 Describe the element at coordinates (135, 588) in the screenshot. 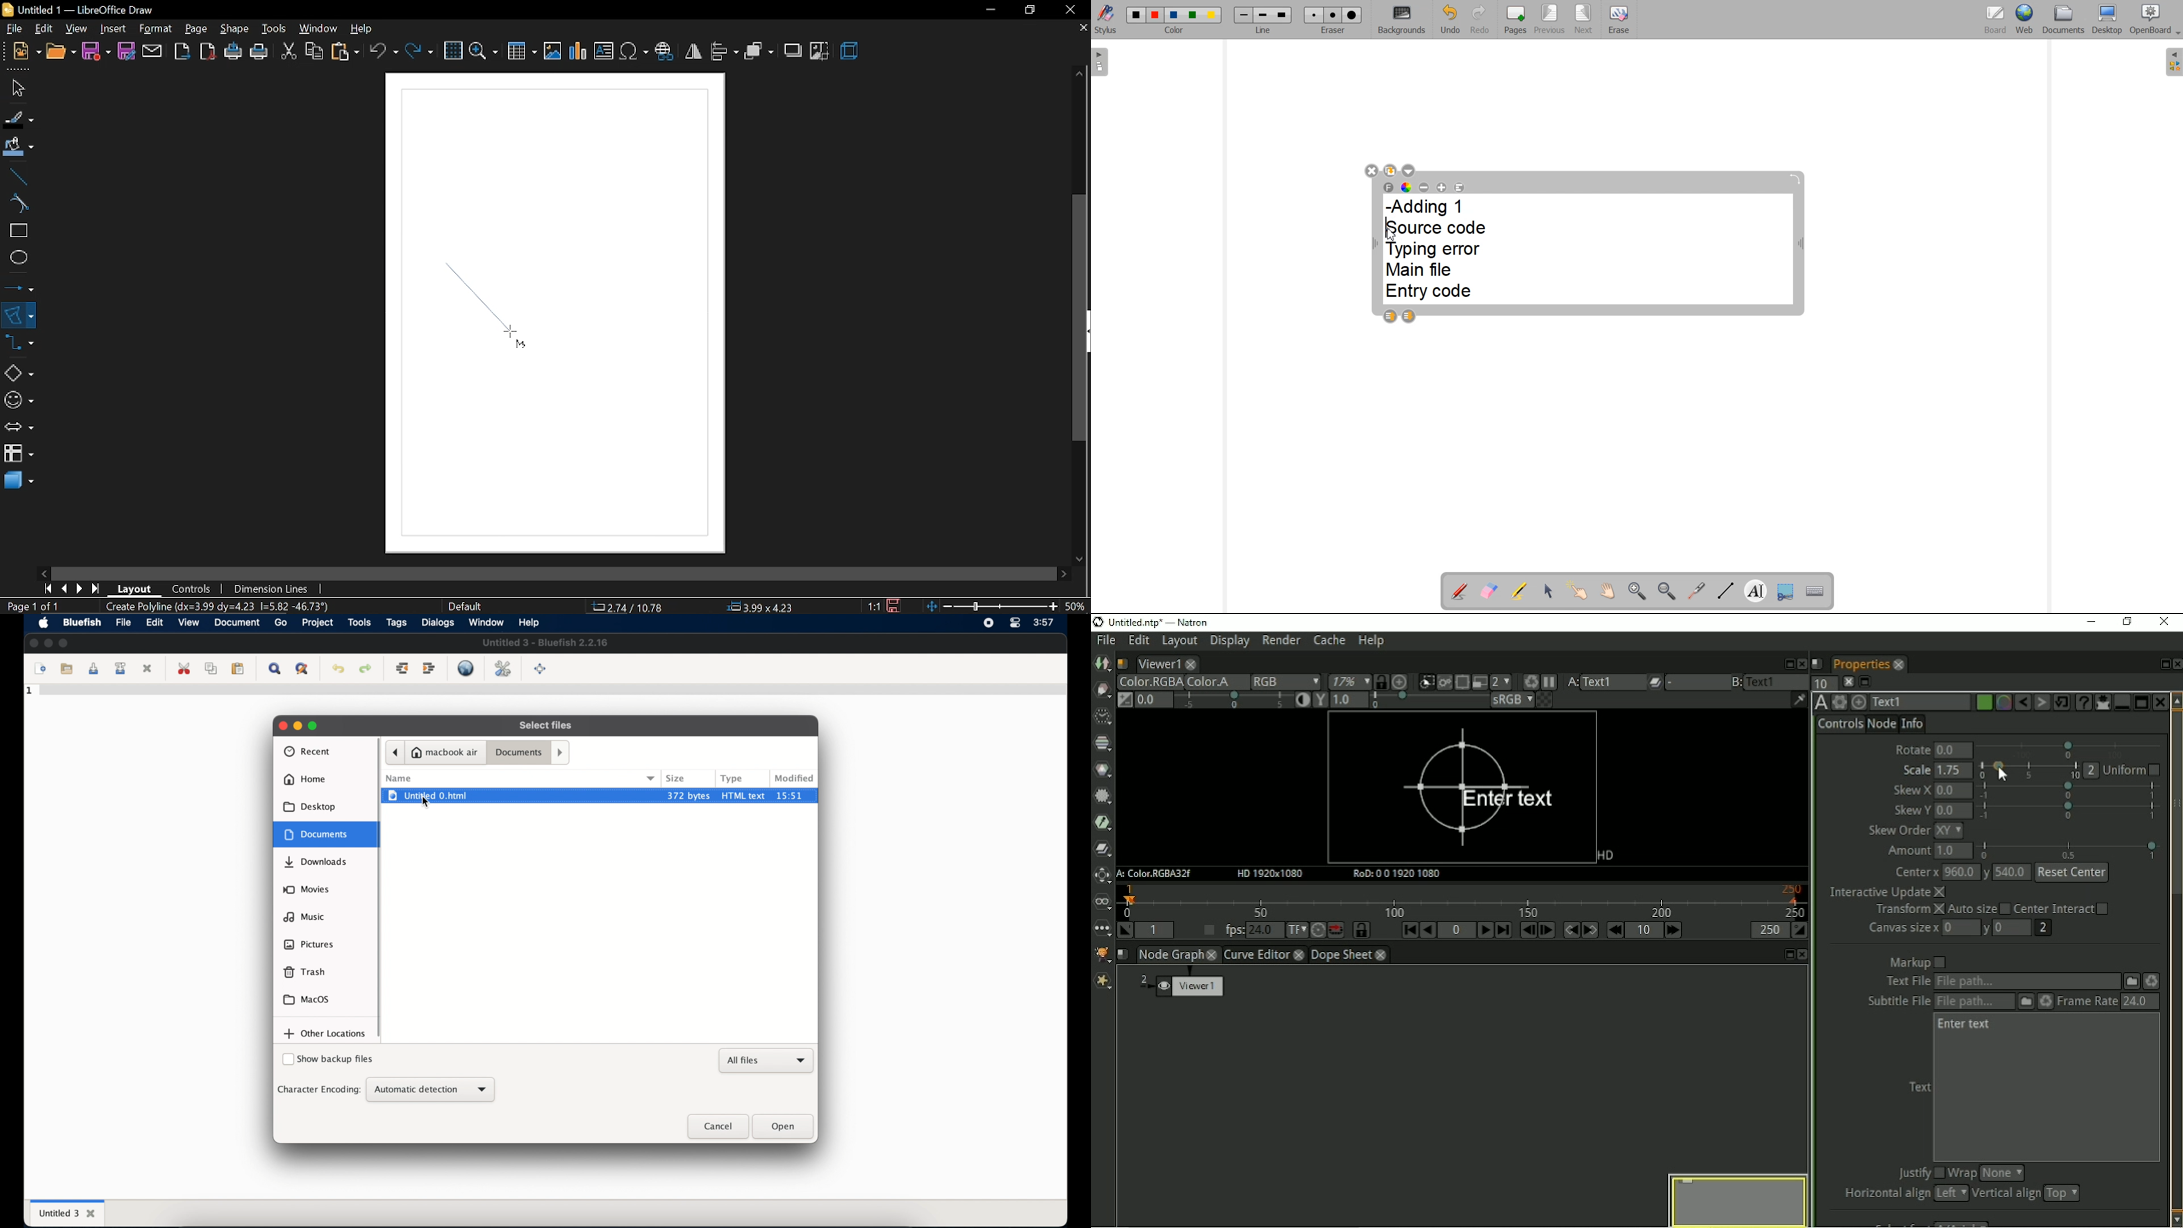

I see `layout` at that location.